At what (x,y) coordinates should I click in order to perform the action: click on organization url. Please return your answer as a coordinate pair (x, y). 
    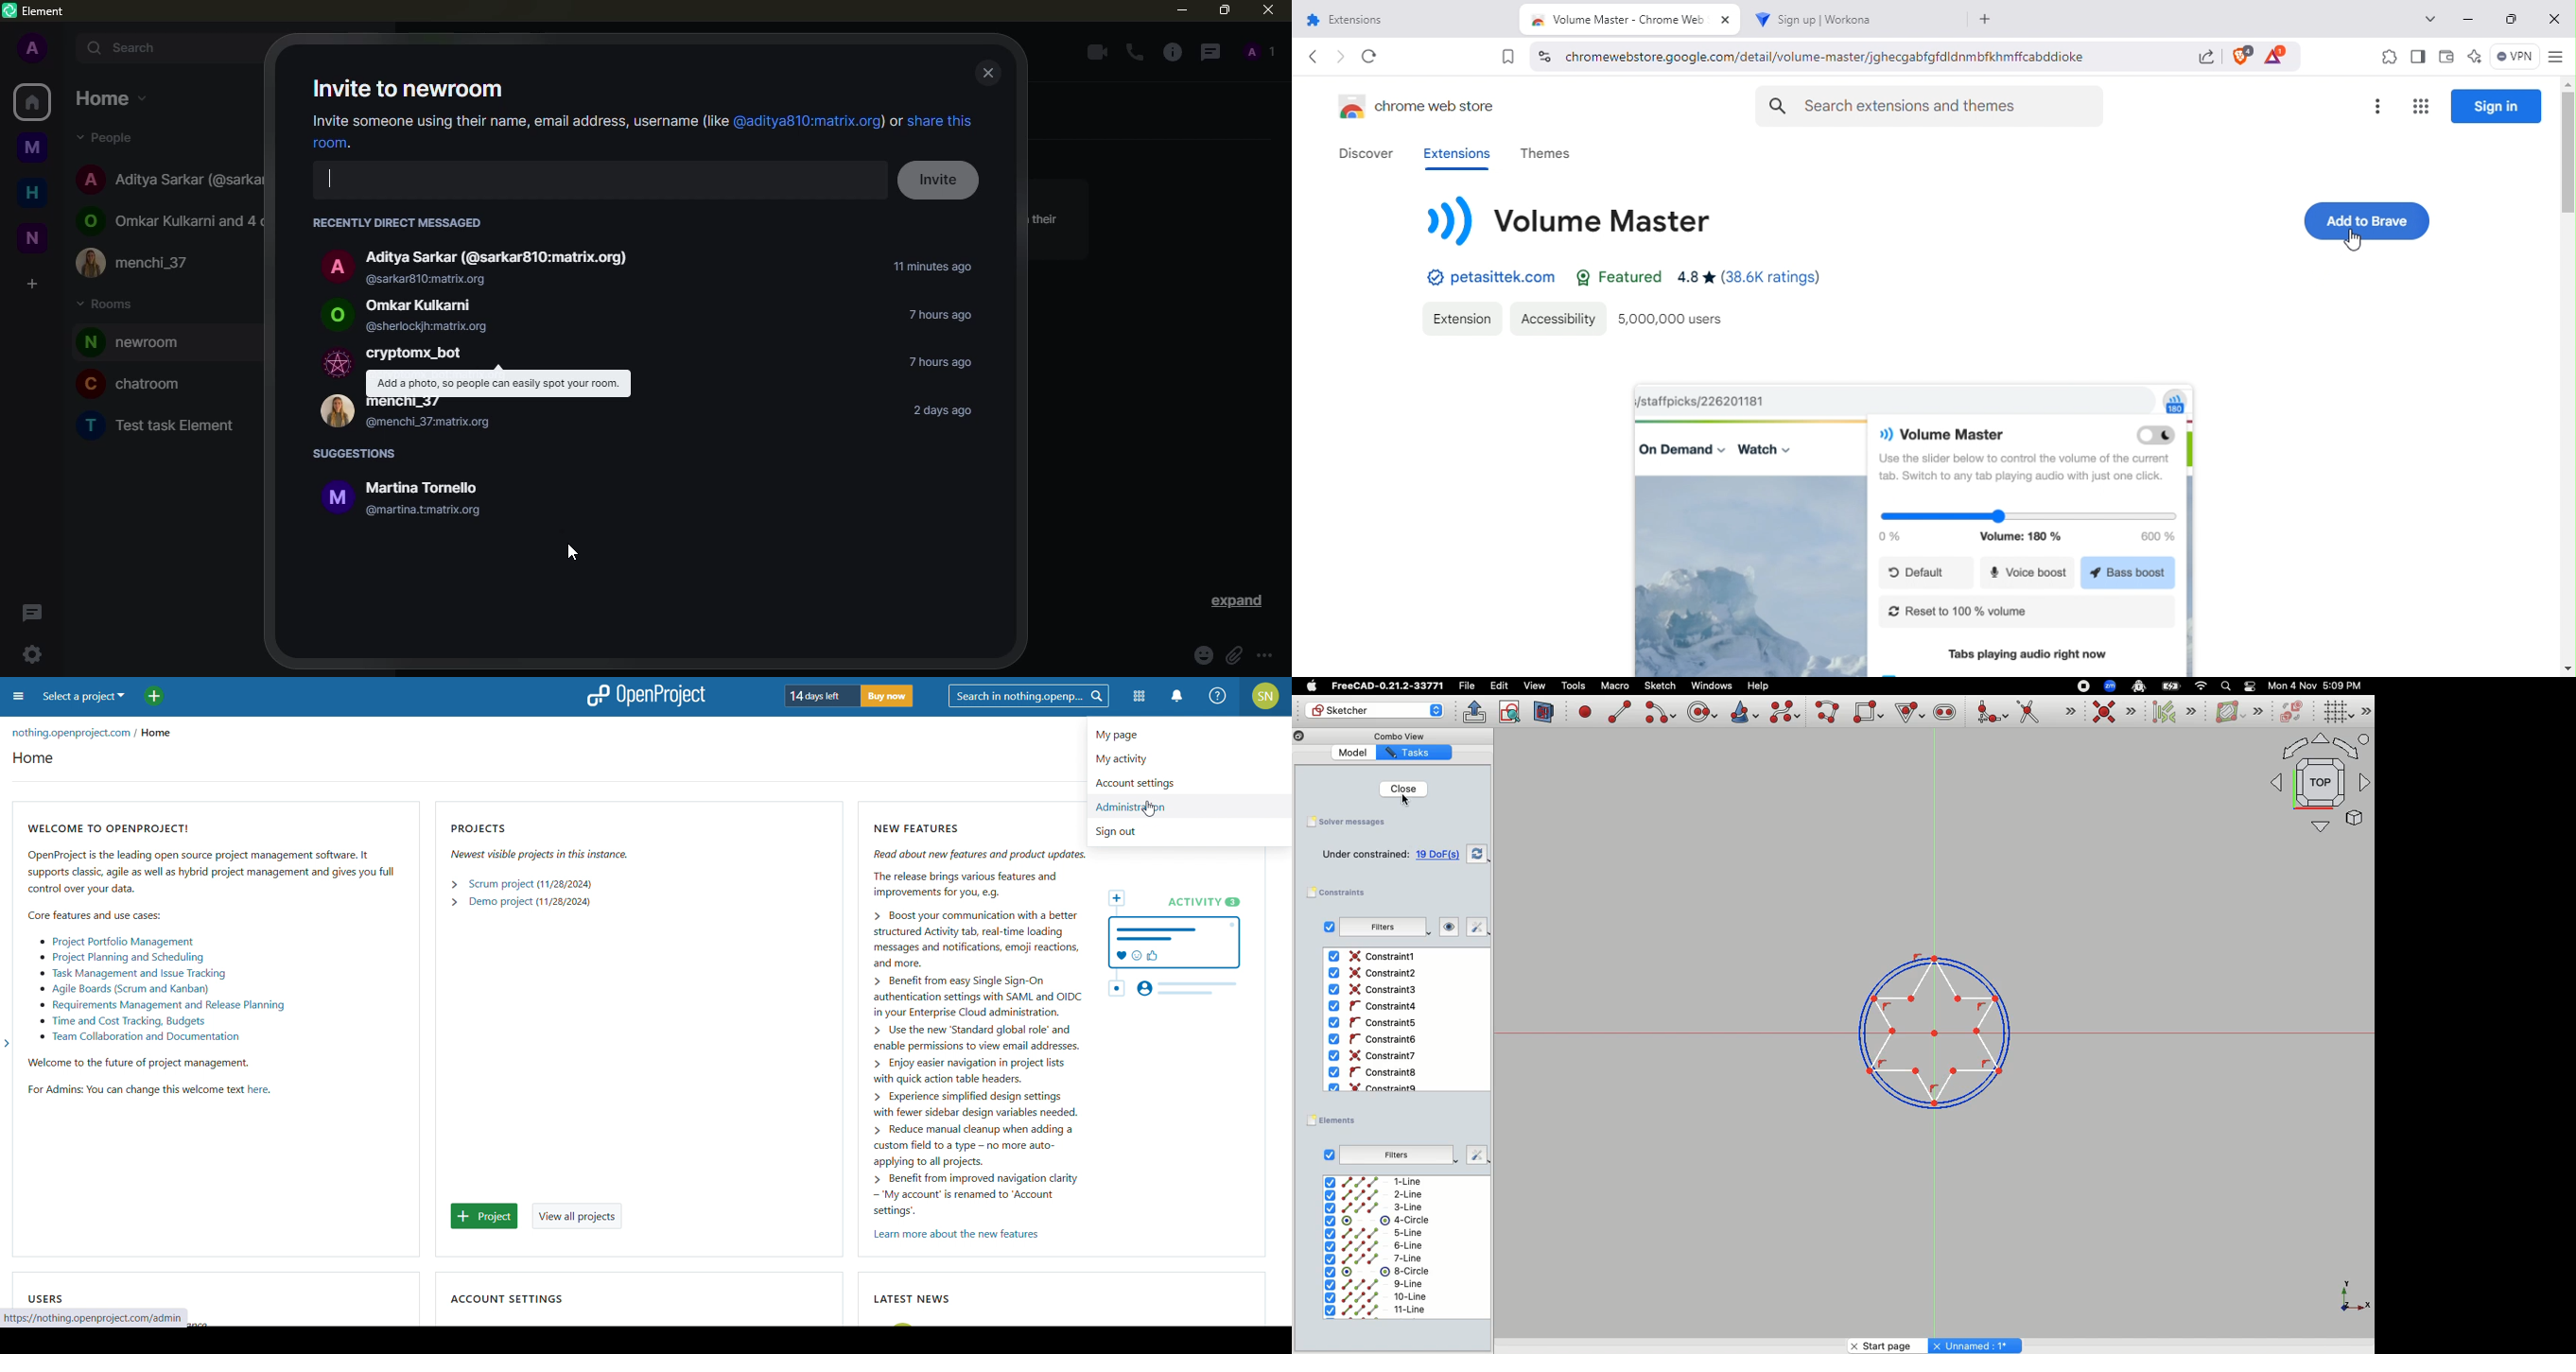
    Looking at the image, I should click on (73, 734).